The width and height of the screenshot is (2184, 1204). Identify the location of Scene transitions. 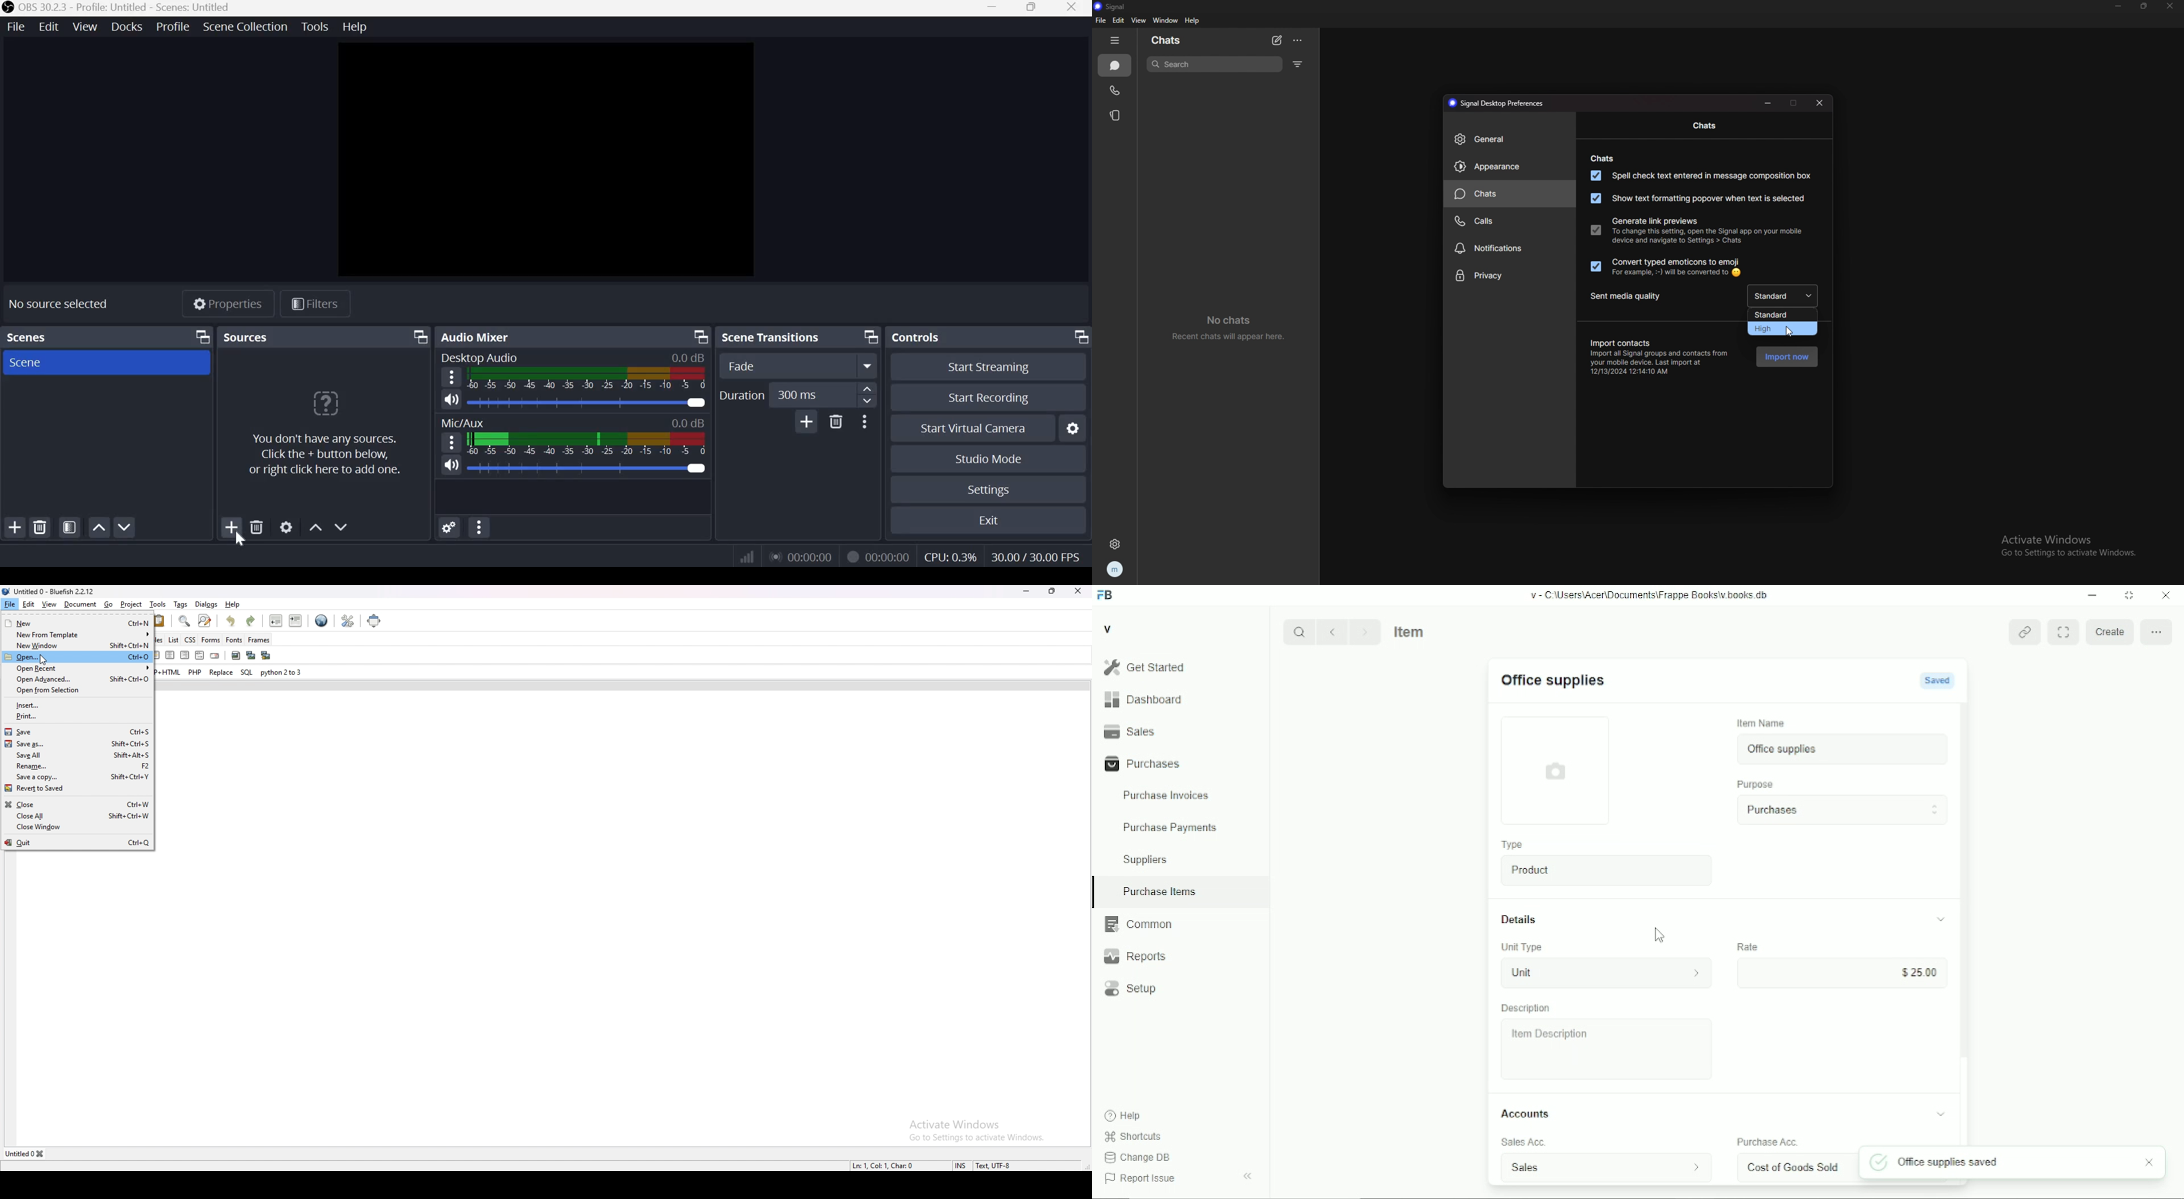
(774, 337).